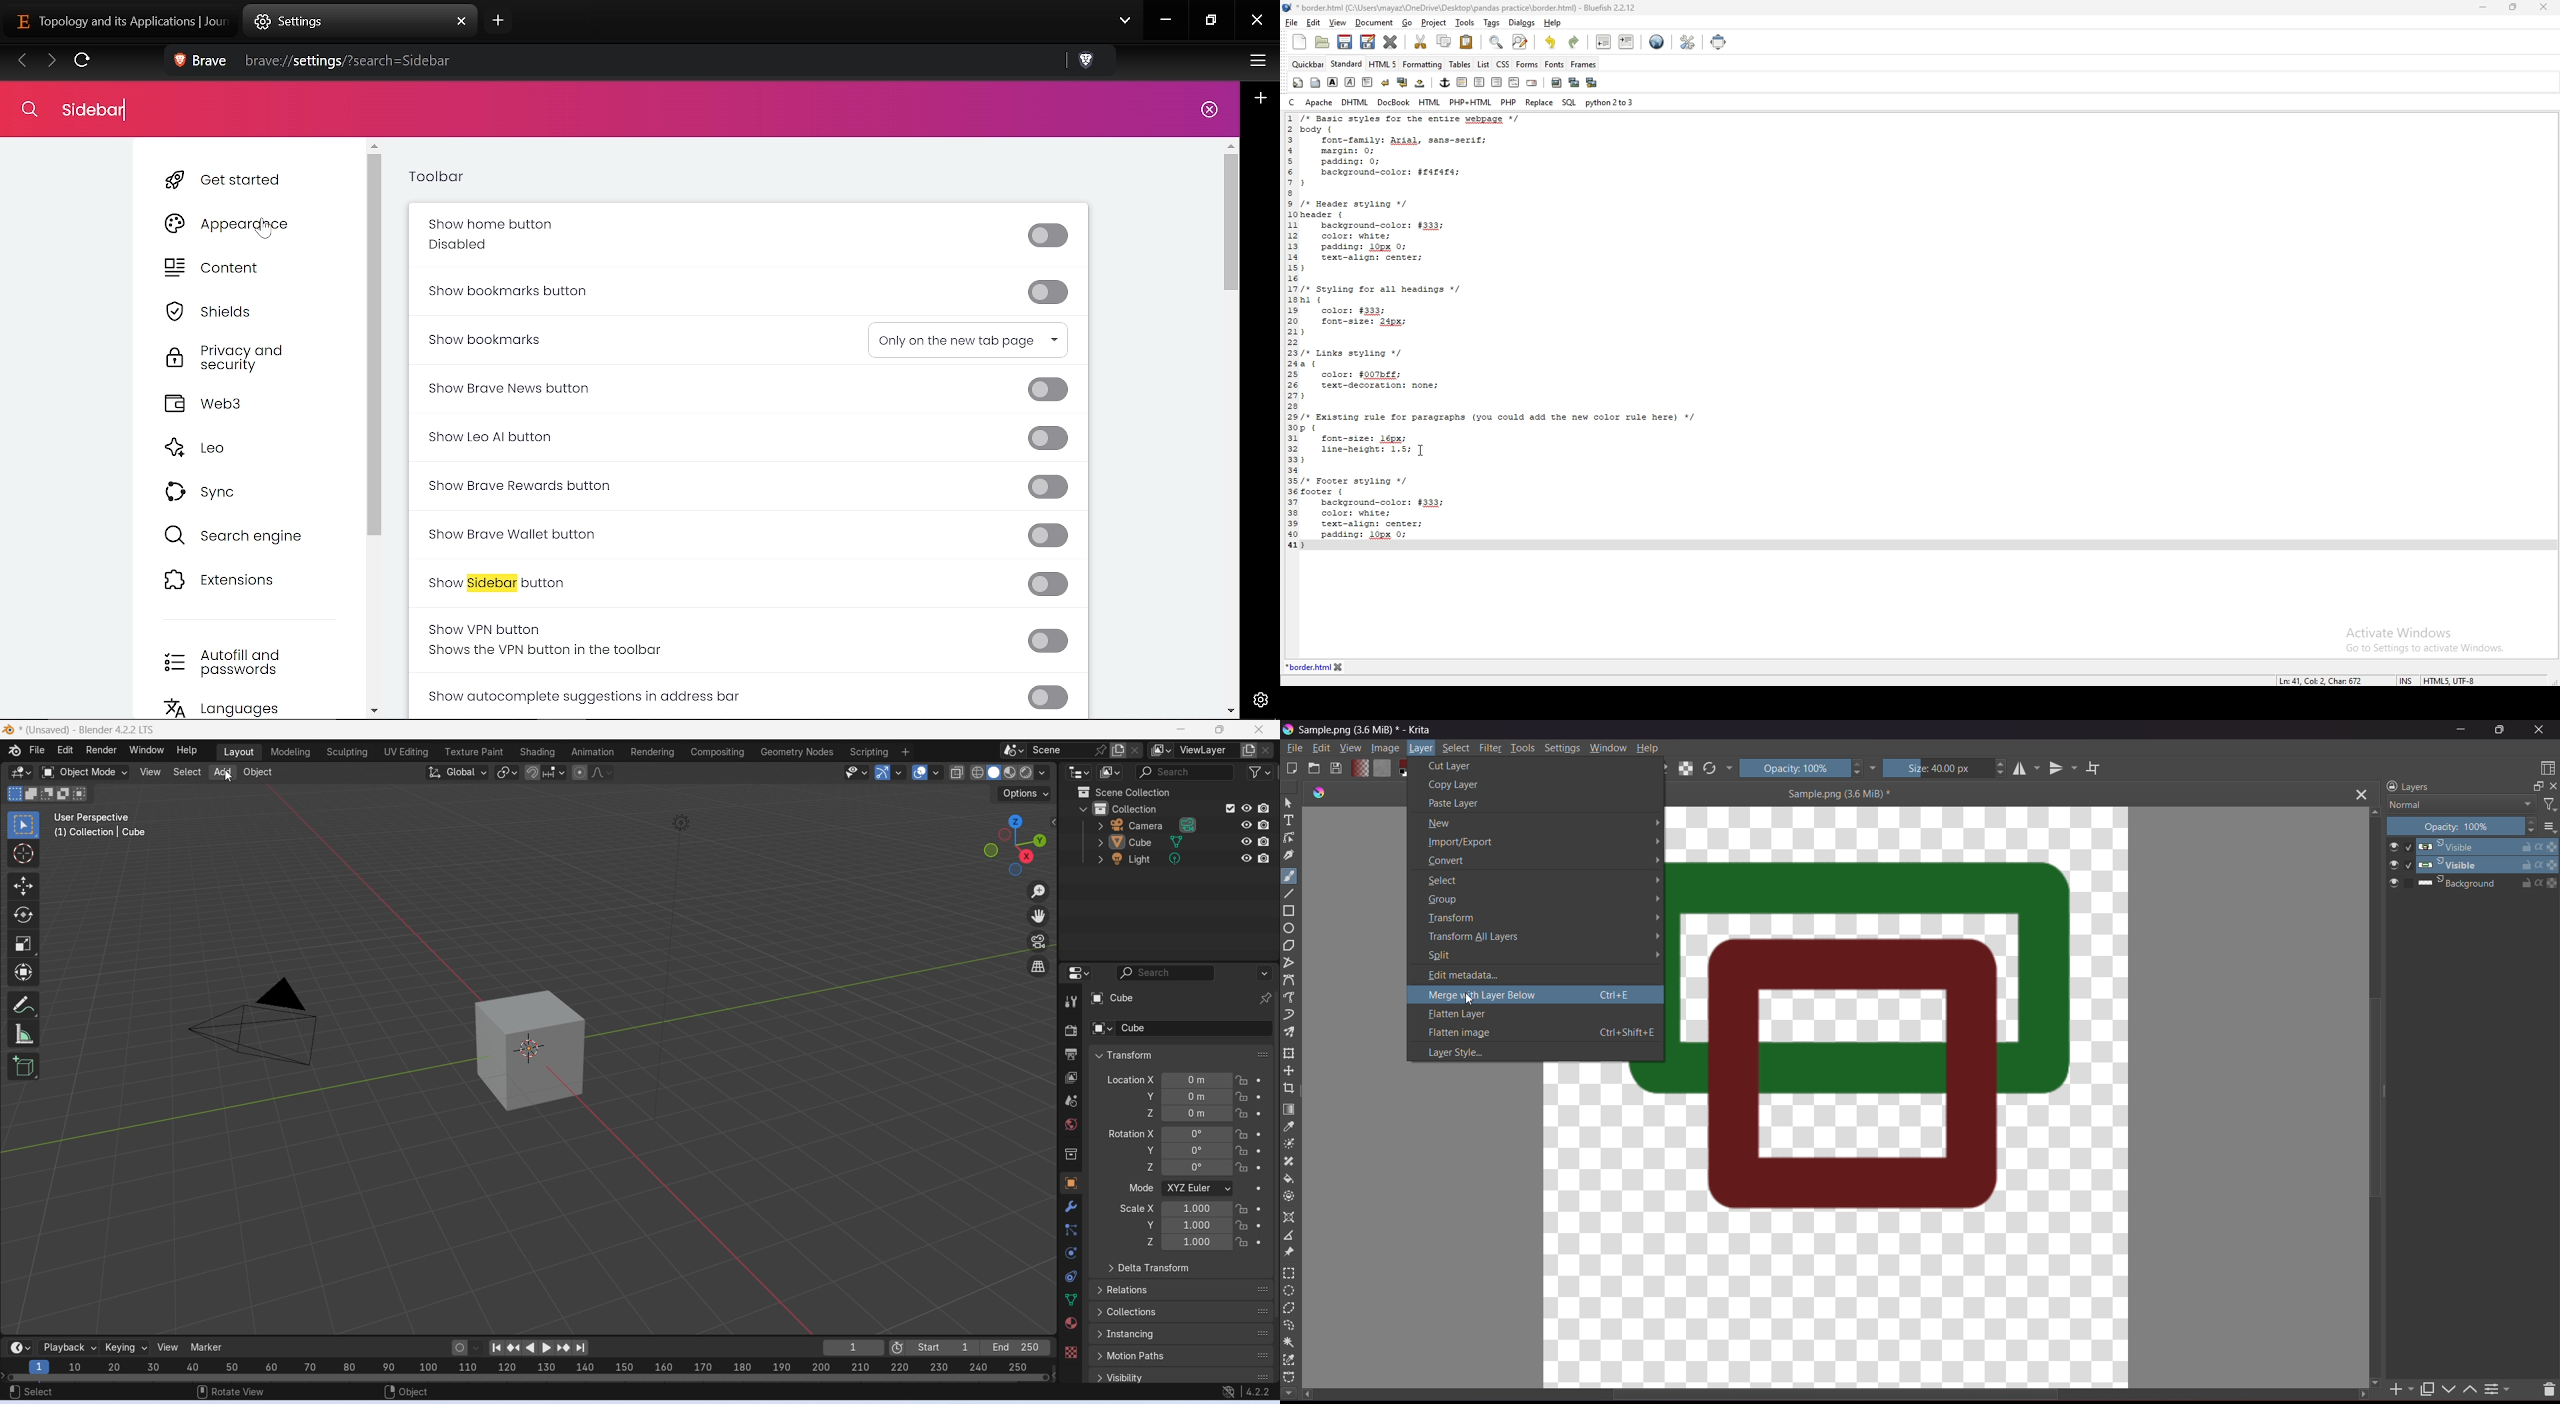 This screenshot has height=1428, width=2576. Describe the element at coordinates (1139, 1189) in the screenshot. I see `mode` at that location.